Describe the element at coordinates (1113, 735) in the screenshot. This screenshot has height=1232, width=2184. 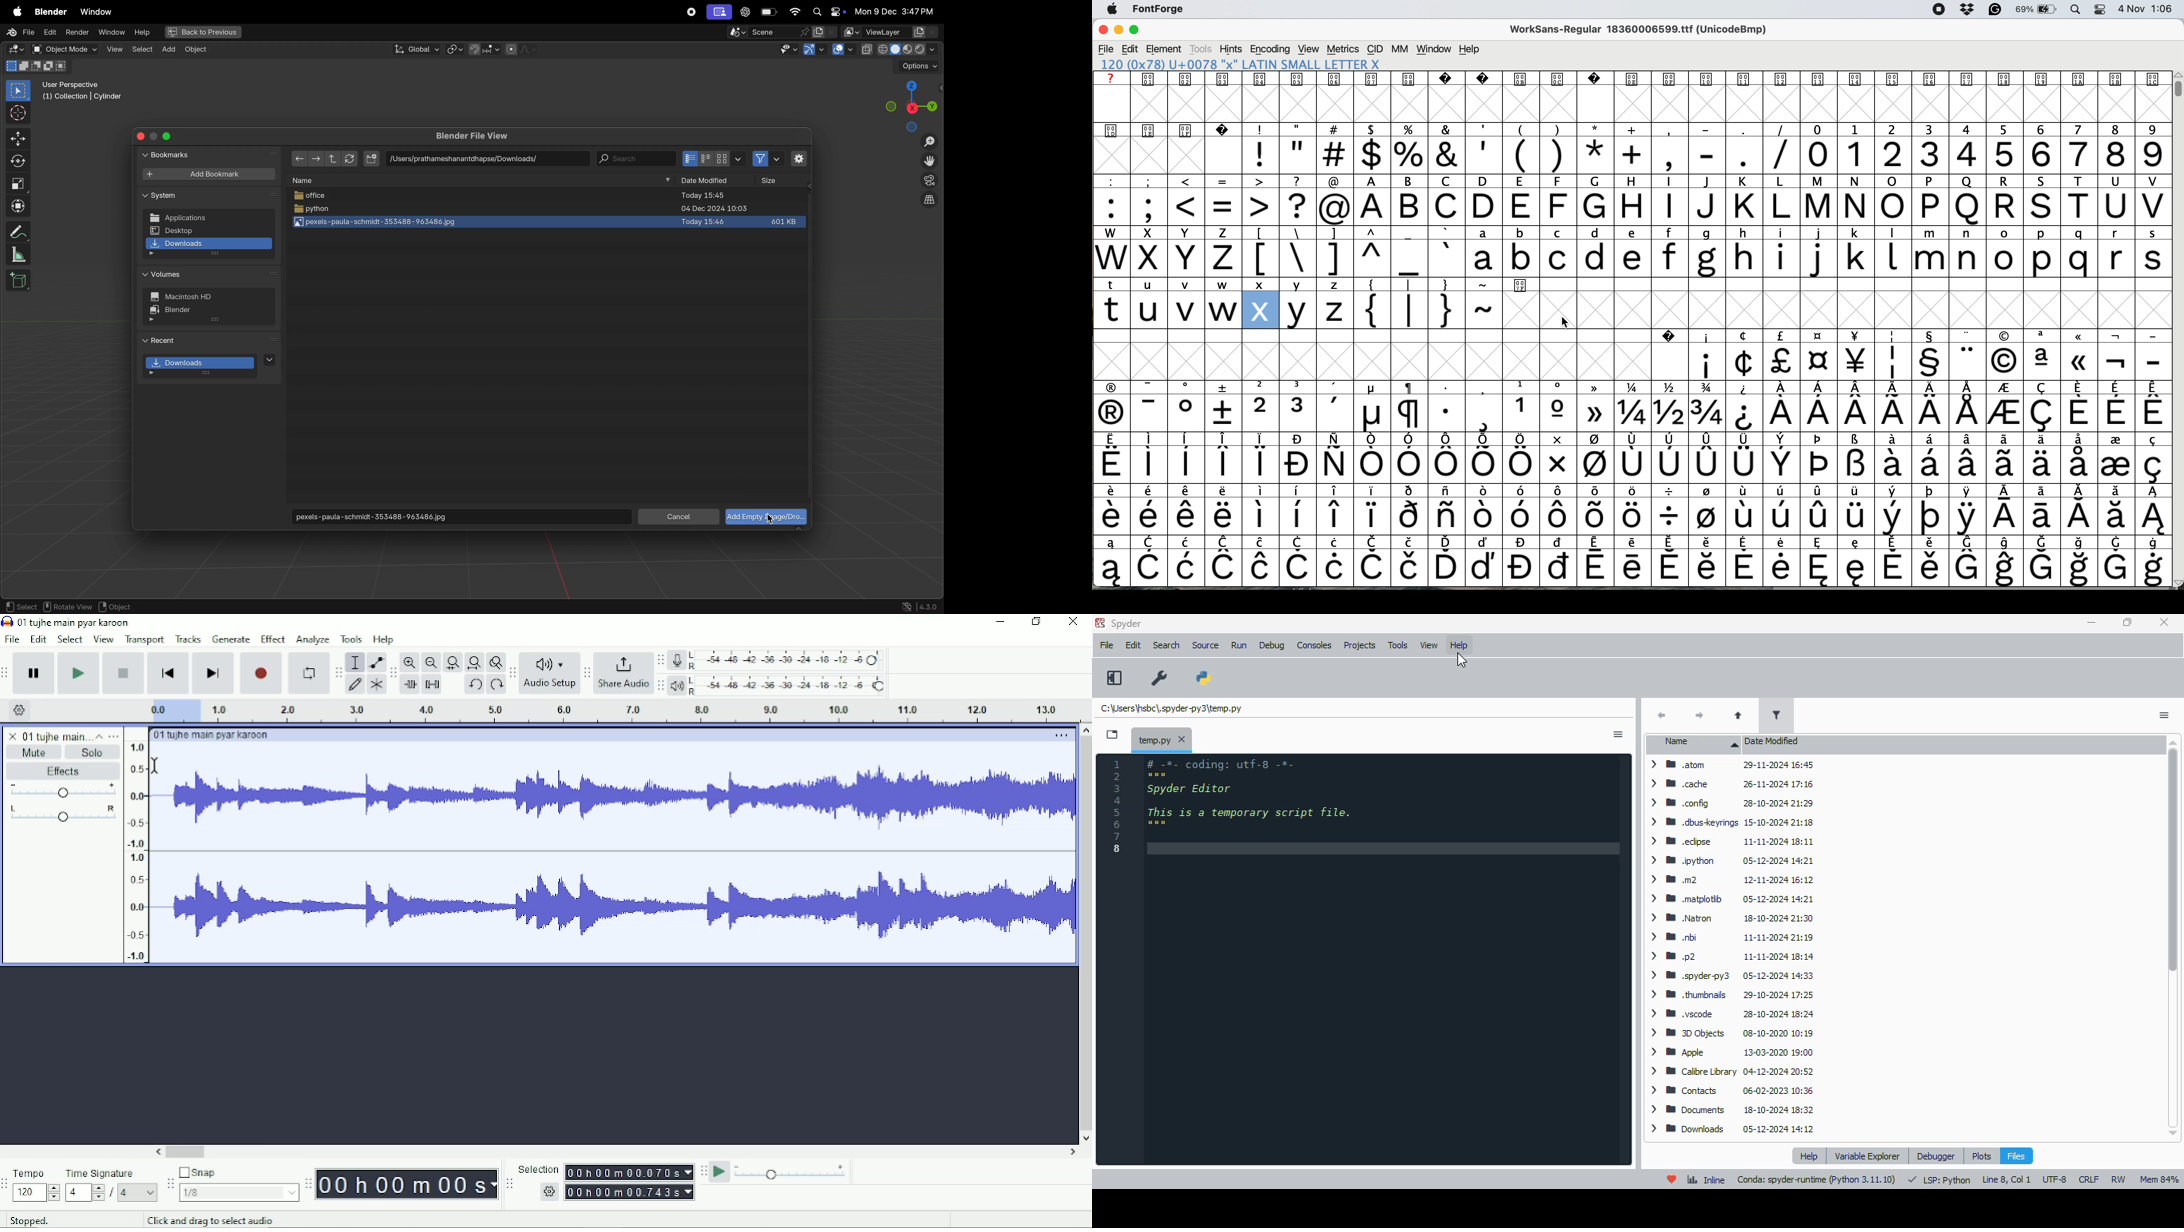
I see `browse tabs` at that location.